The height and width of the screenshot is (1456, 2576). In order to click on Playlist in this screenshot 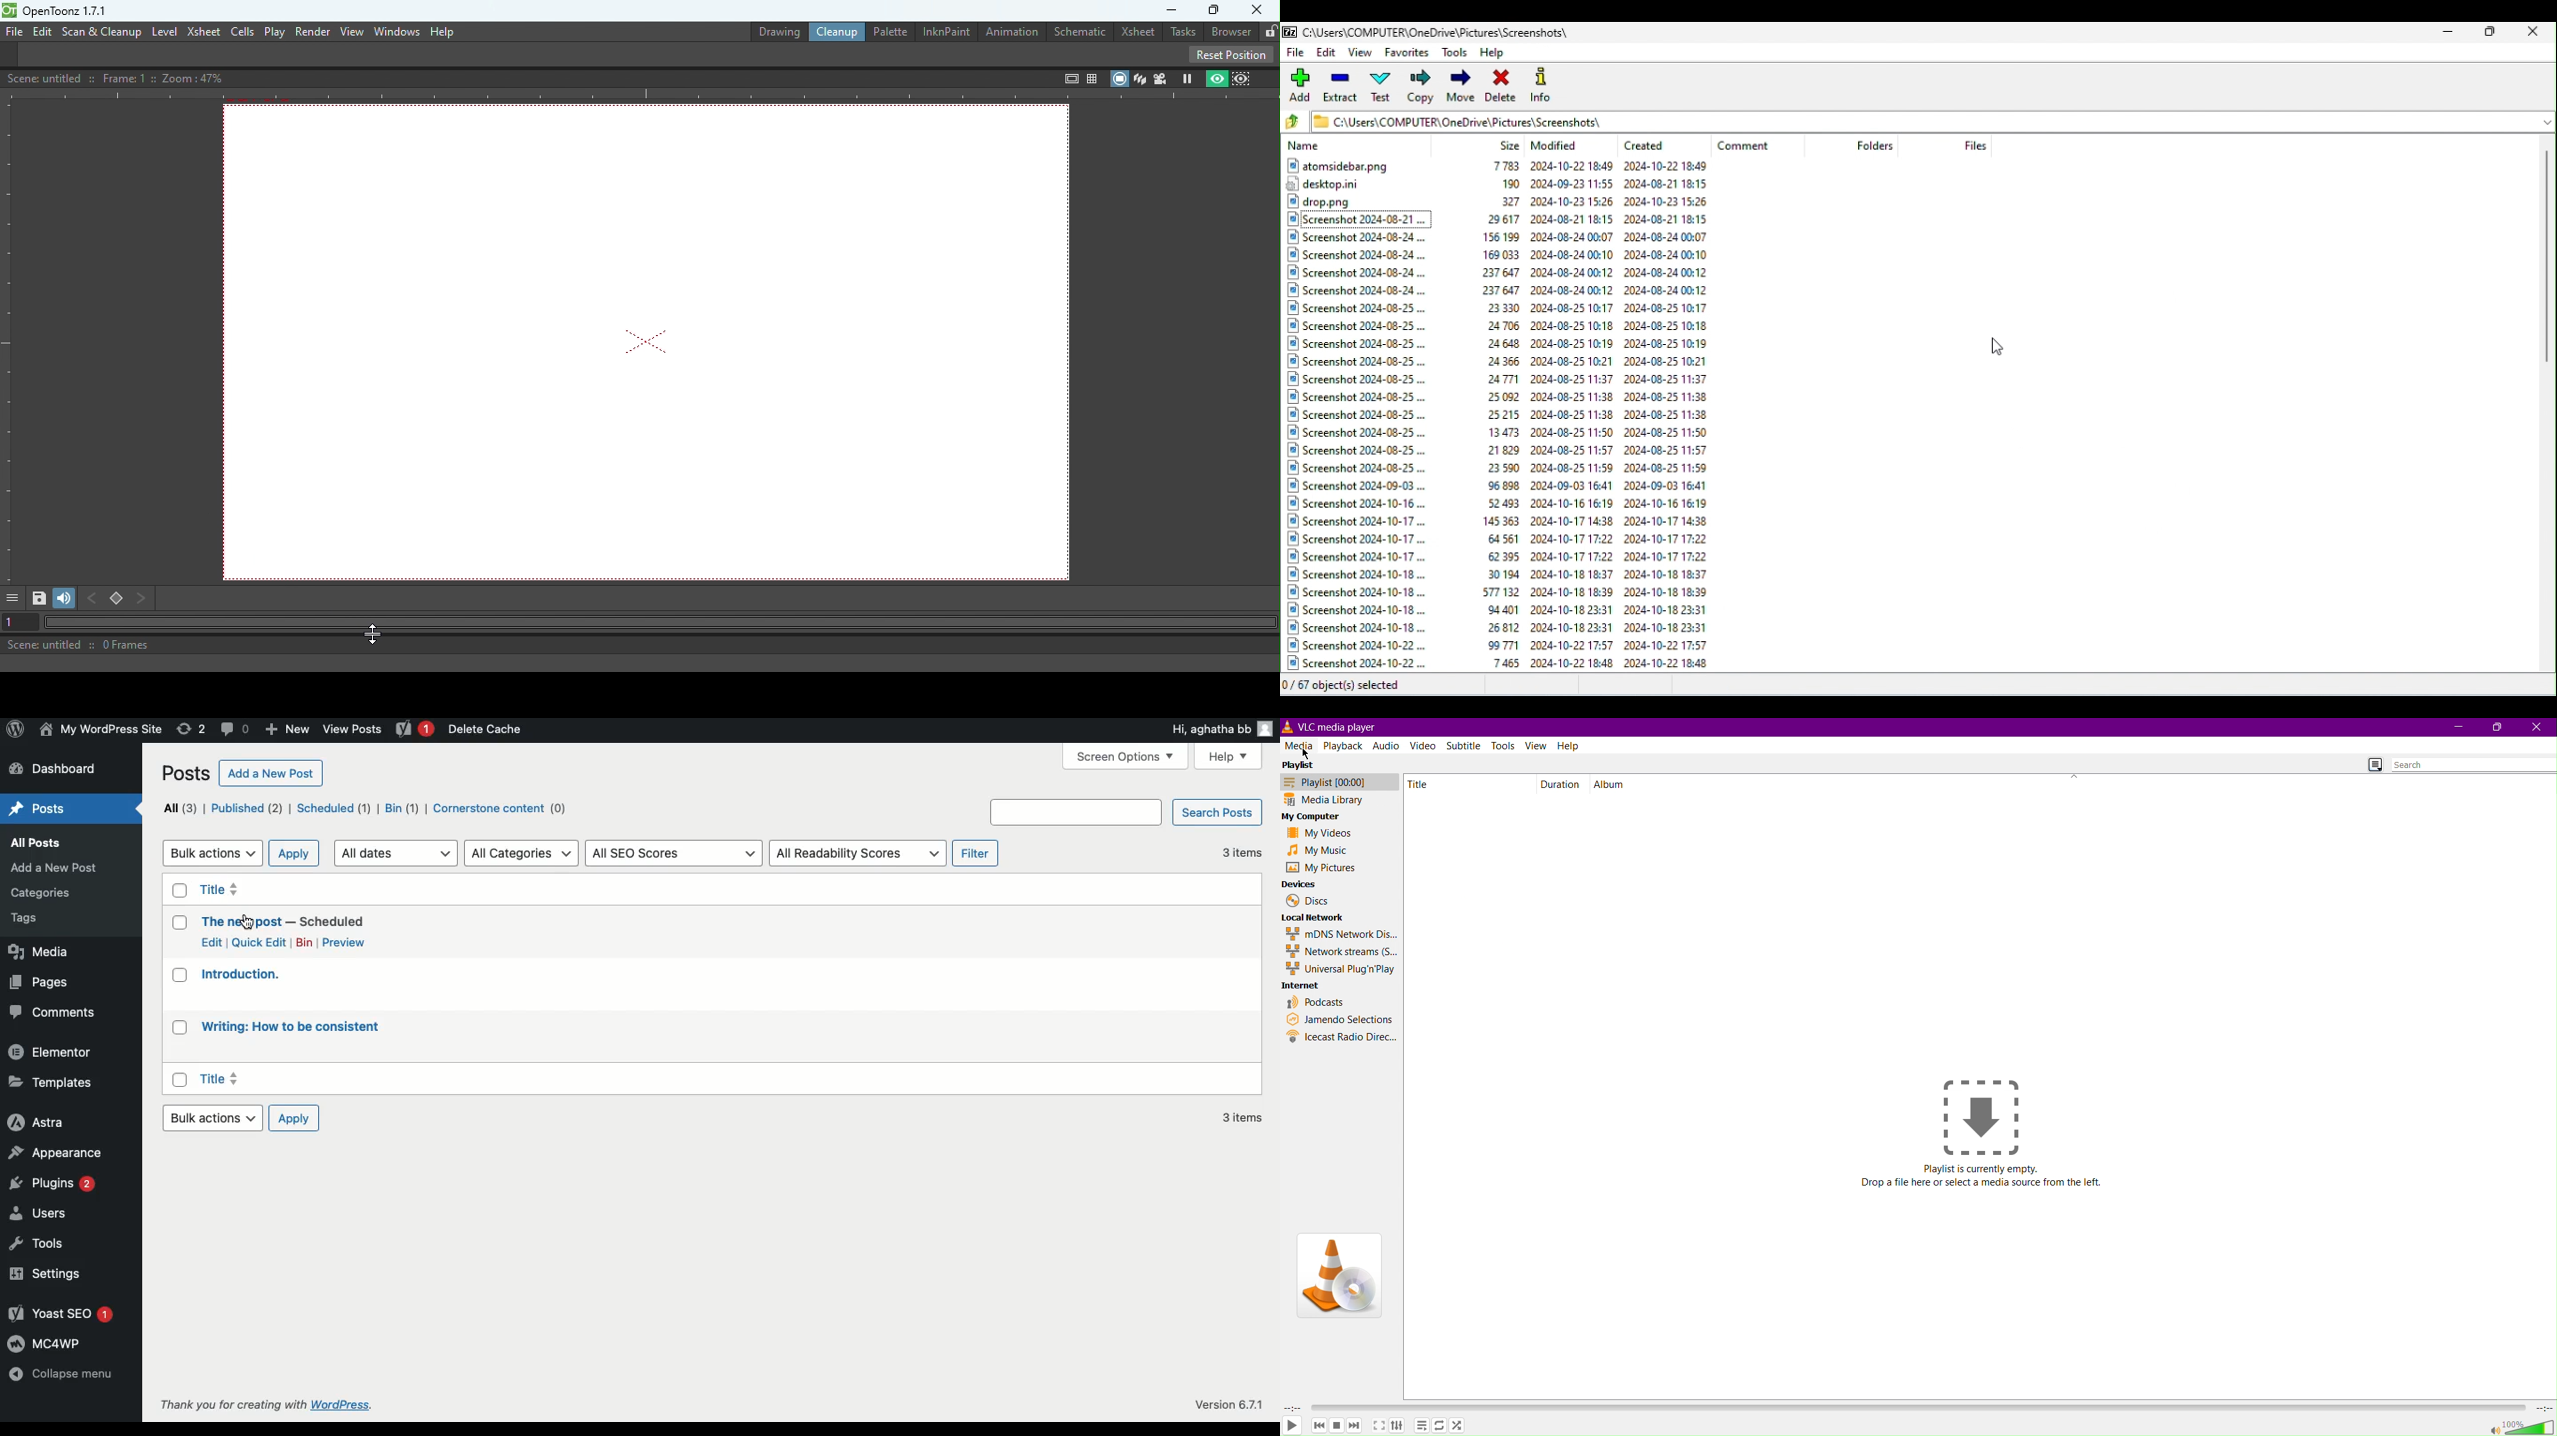, I will do `click(1339, 784)`.